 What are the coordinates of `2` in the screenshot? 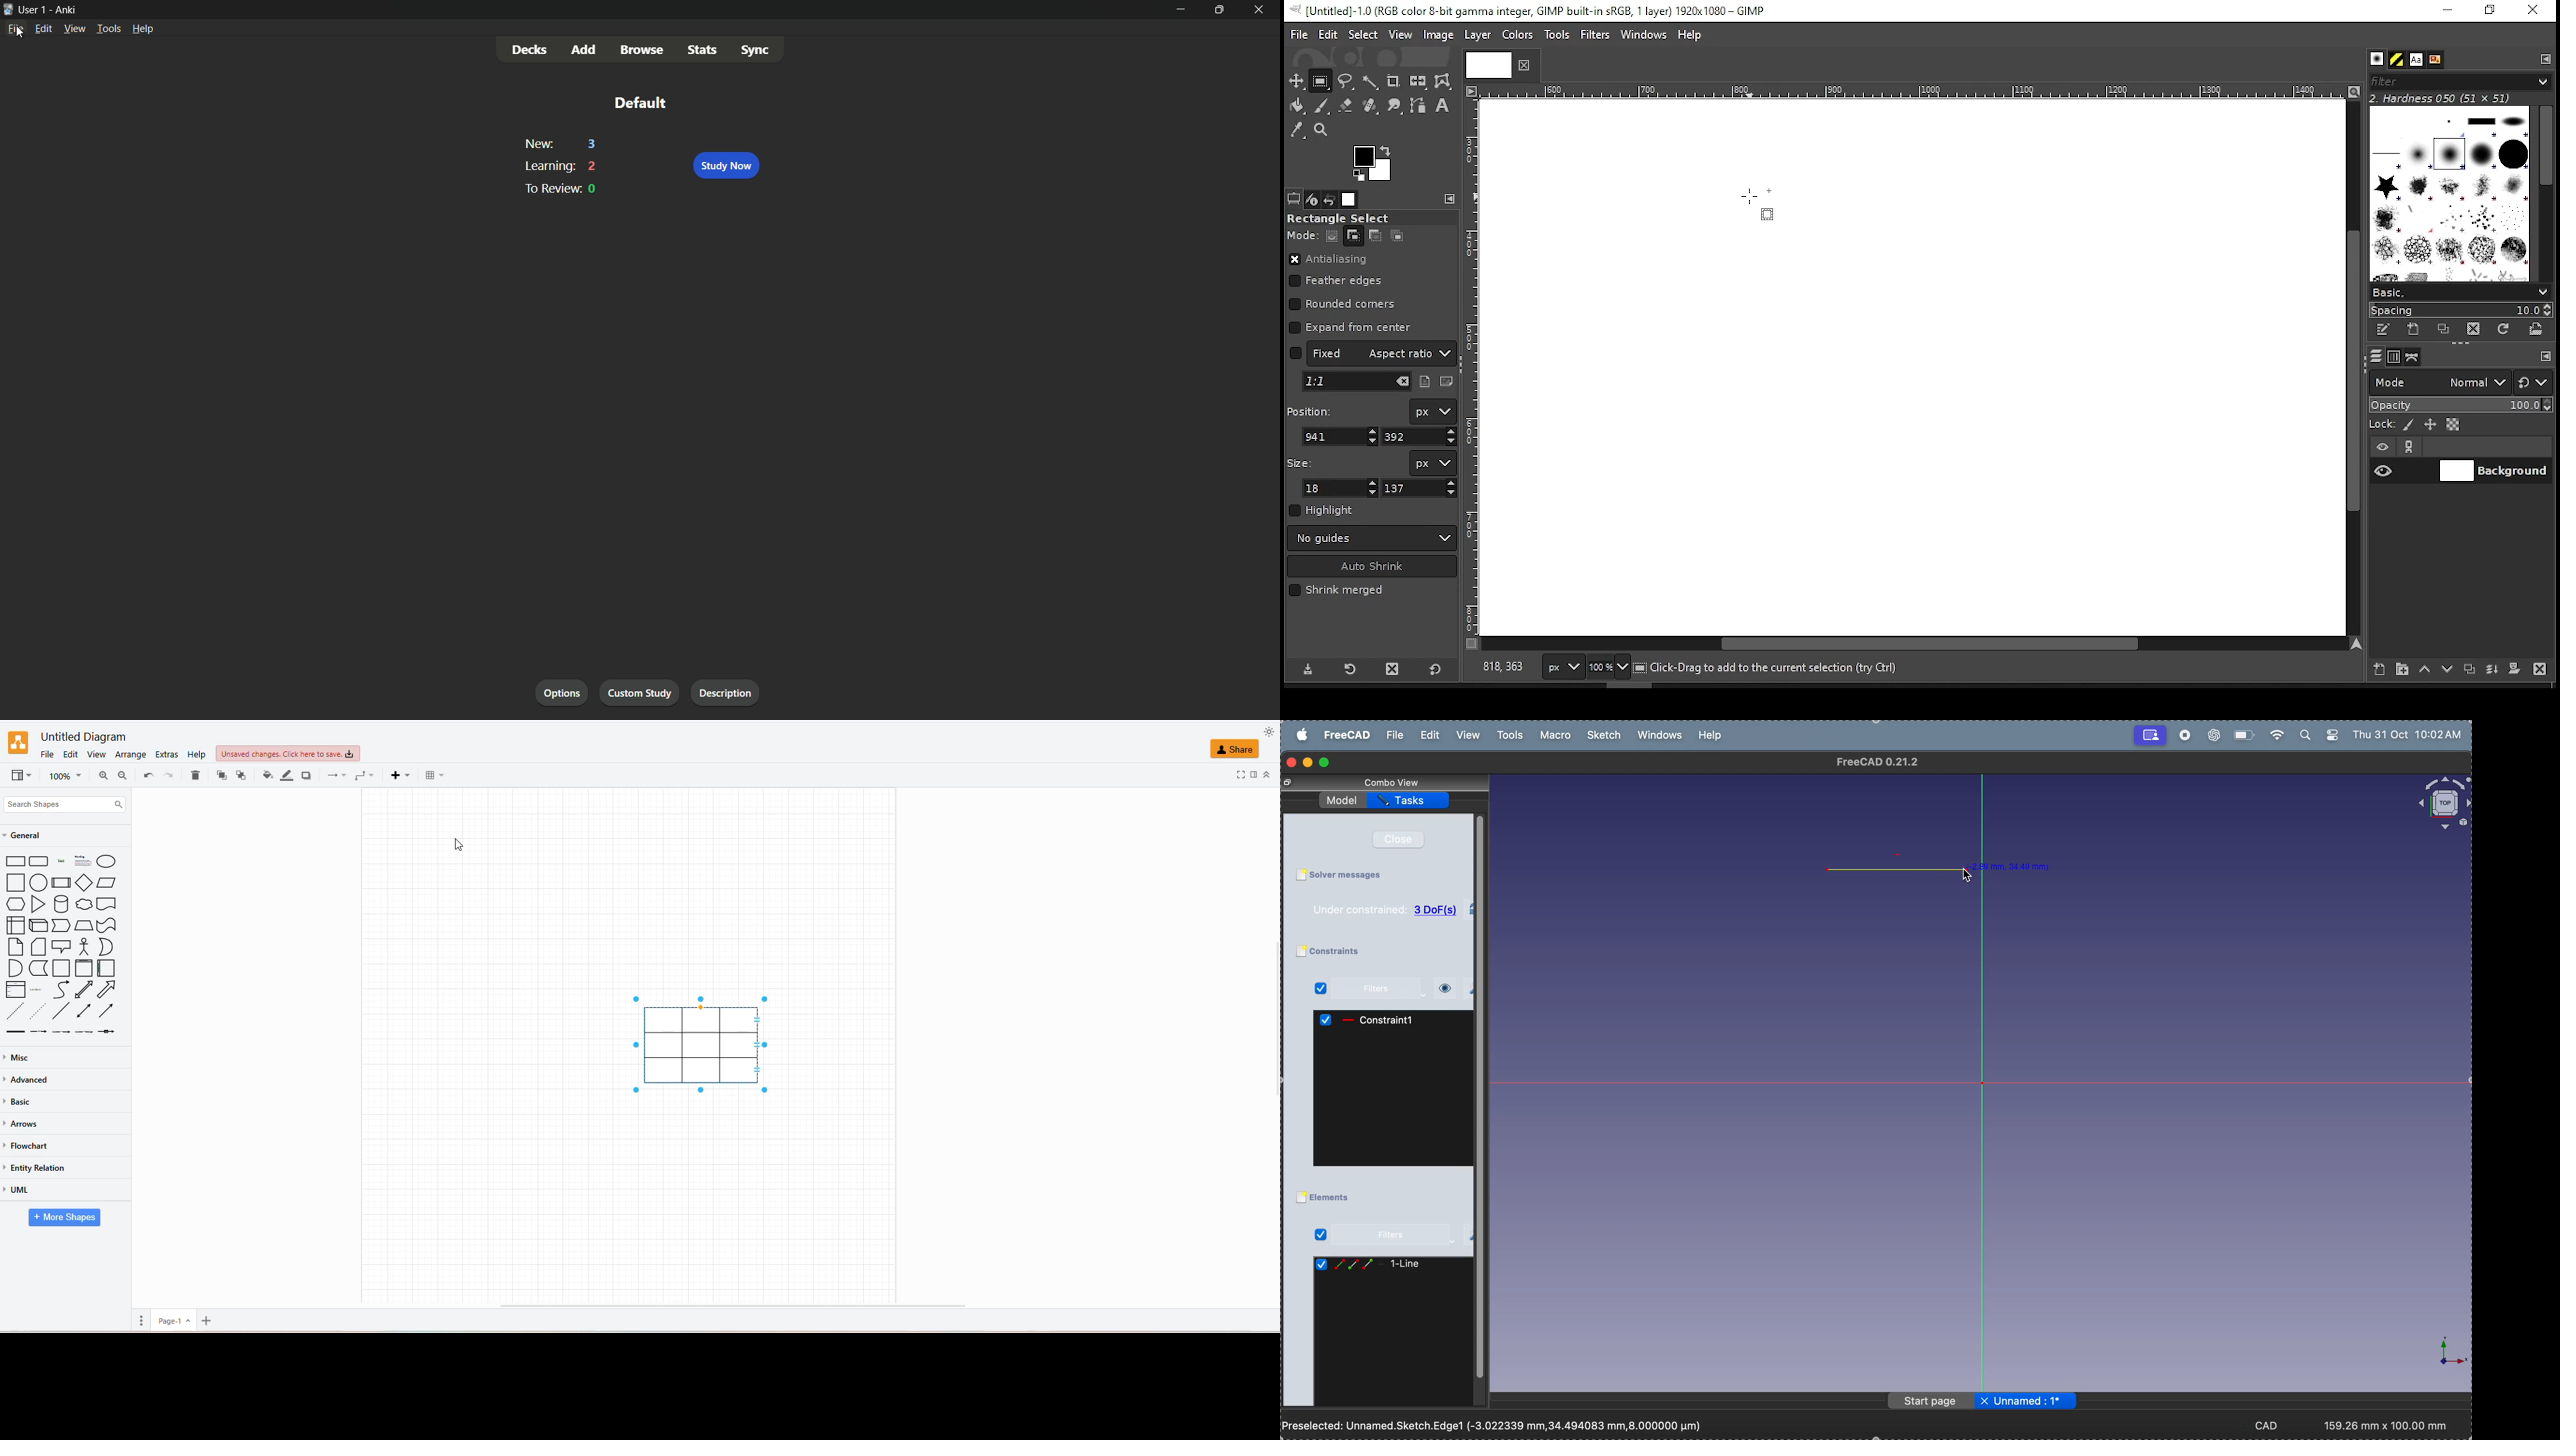 It's located at (593, 166).